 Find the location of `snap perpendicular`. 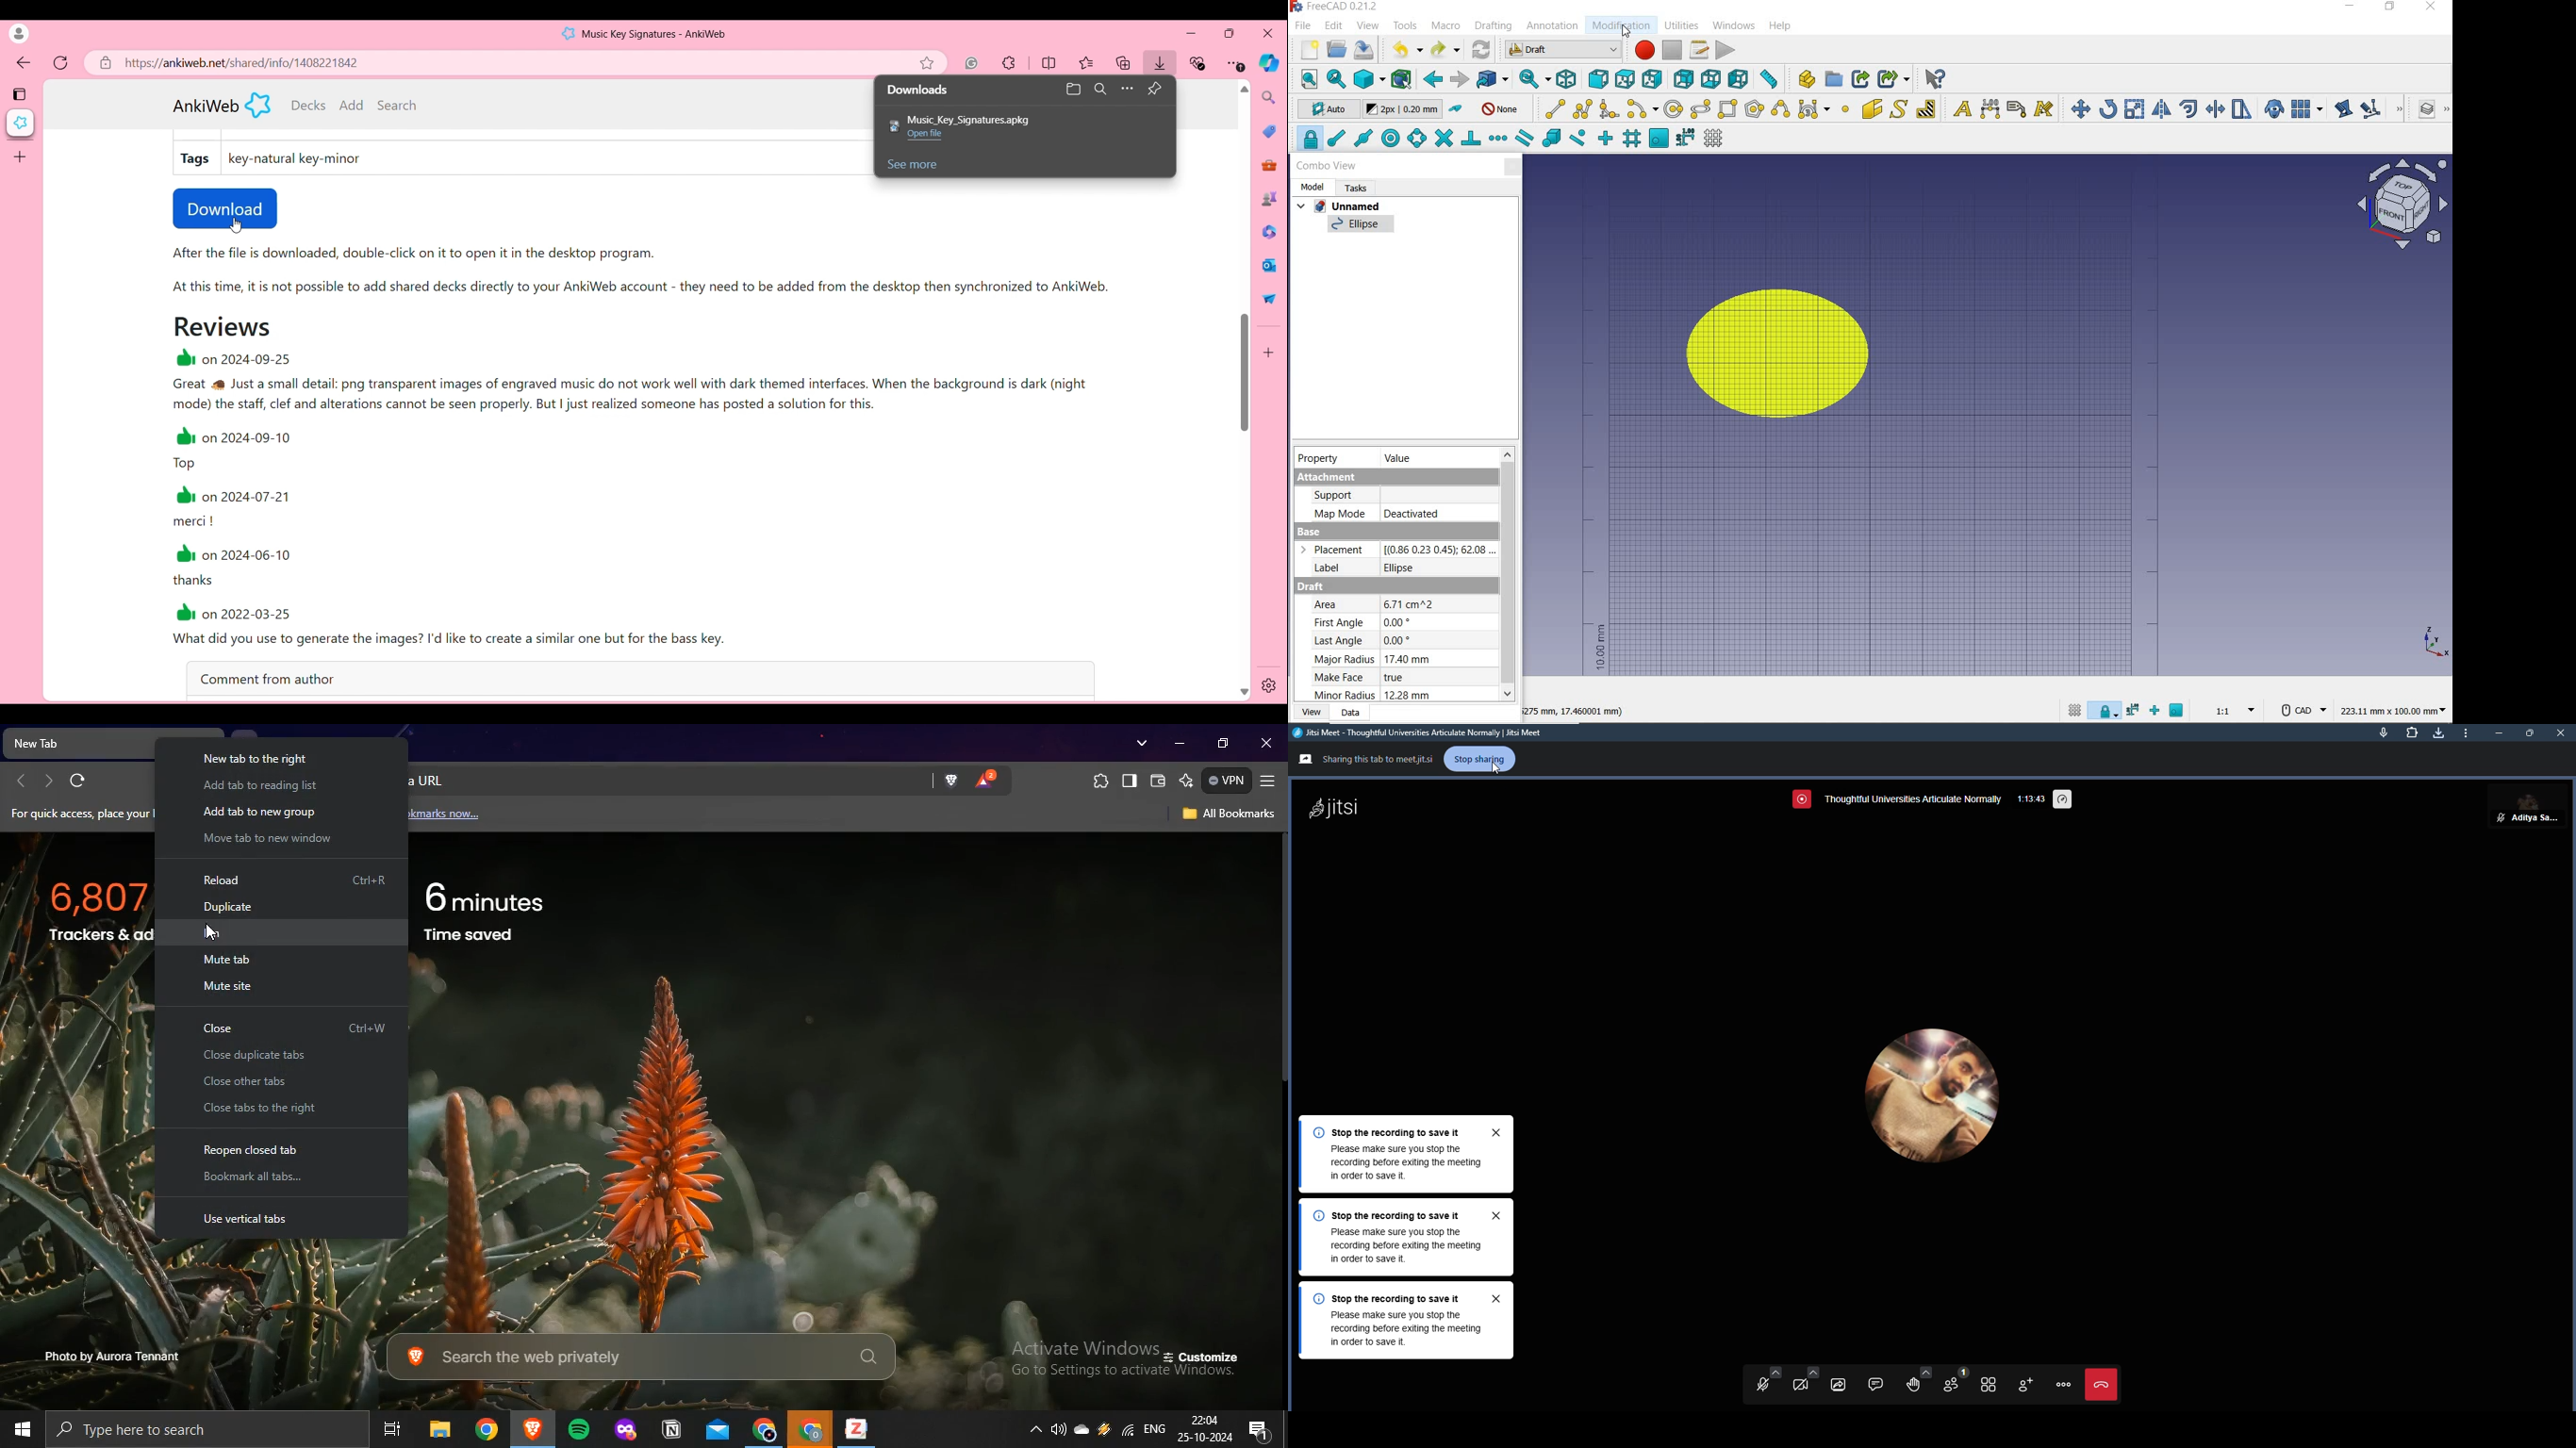

snap perpendicular is located at coordinates (1471, 141).